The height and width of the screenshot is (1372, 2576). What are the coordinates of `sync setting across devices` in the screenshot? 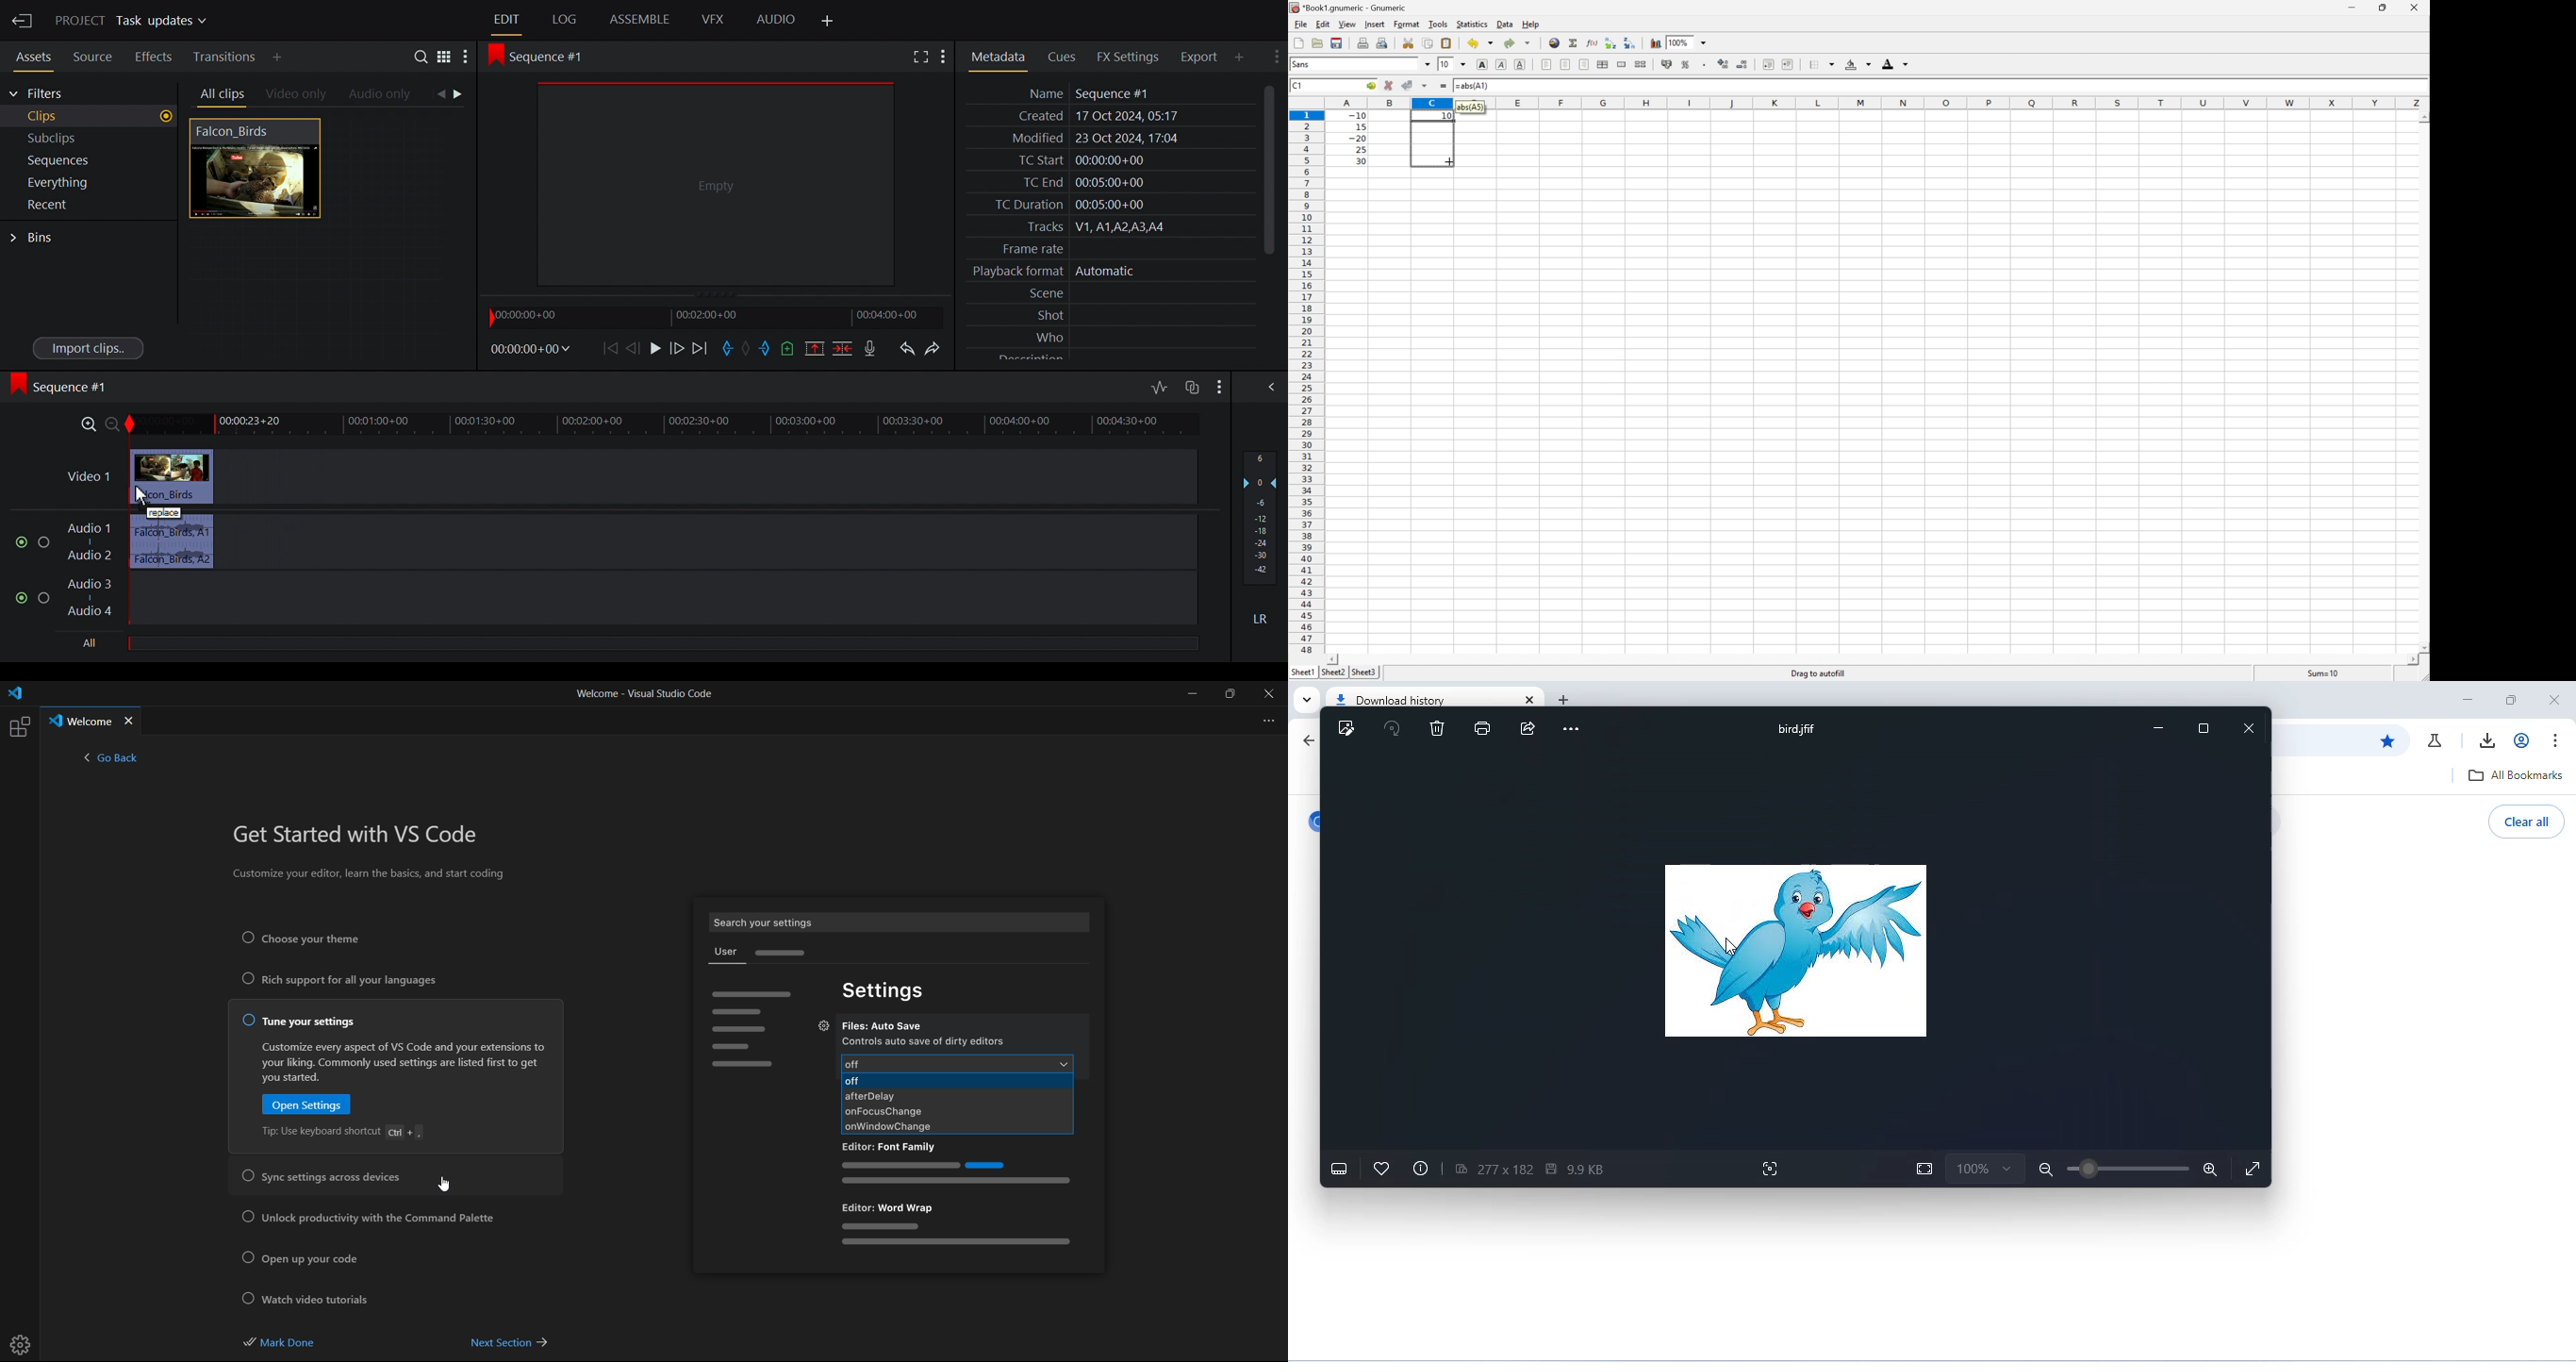 It's located at (322, 1178).